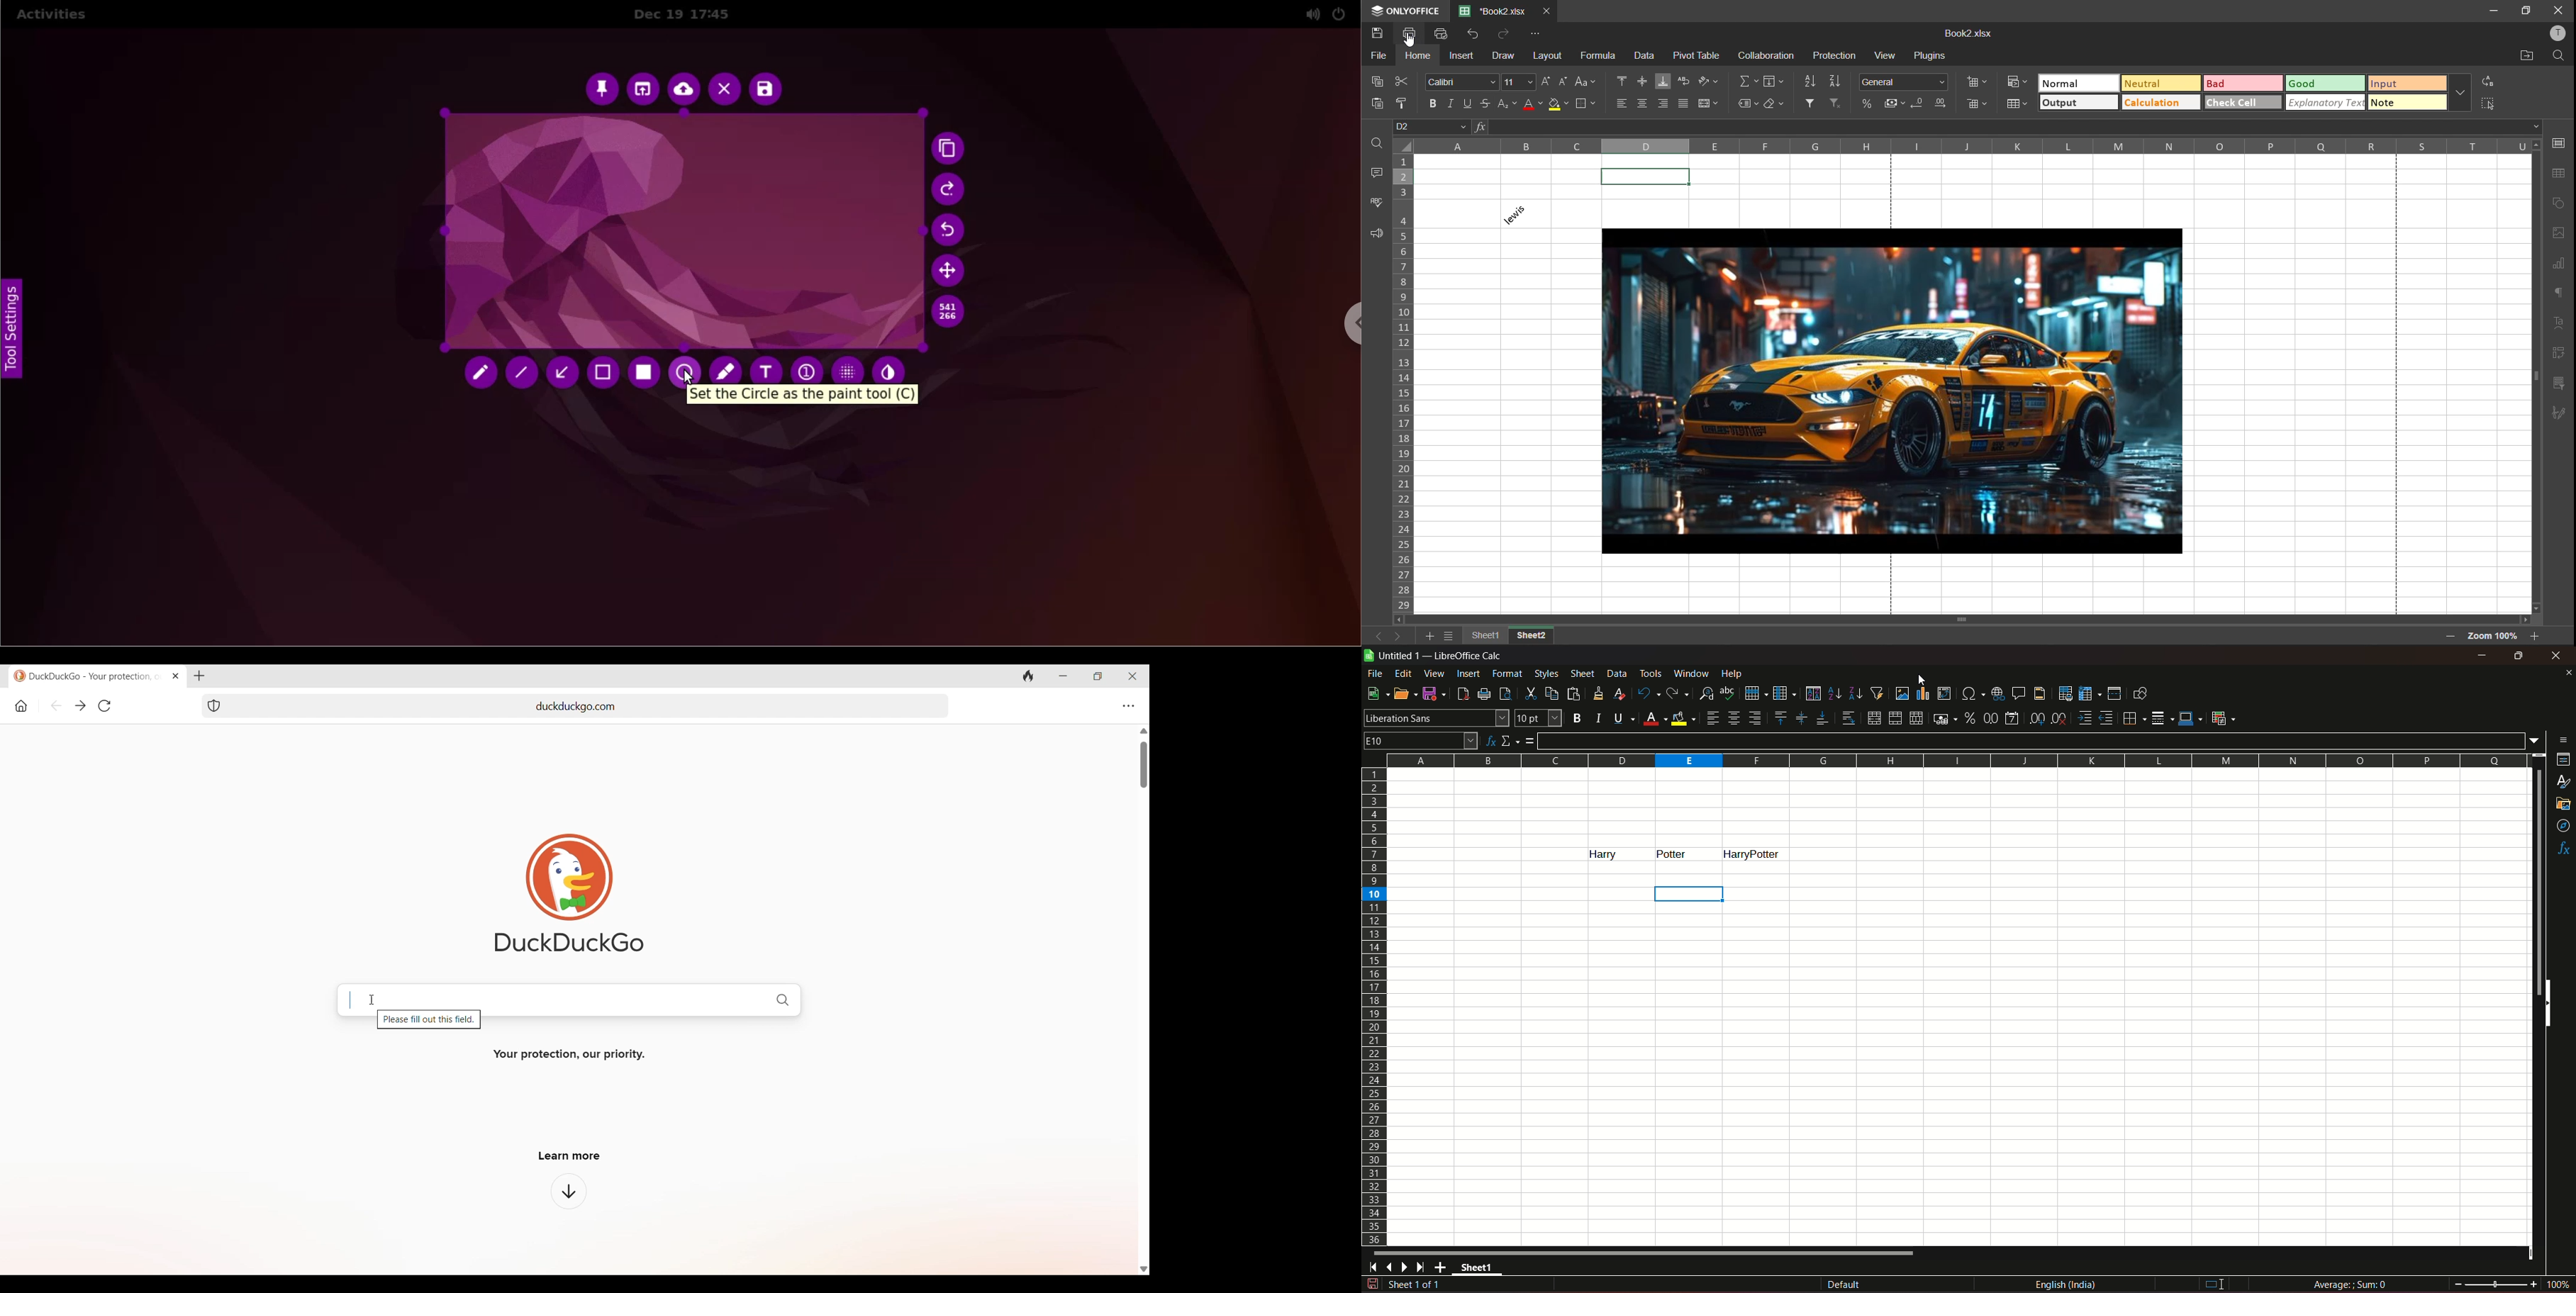  What do you see at coordinates (2326, 83) in the screenshot?
I see `good` at bounding box center [2326, 83].